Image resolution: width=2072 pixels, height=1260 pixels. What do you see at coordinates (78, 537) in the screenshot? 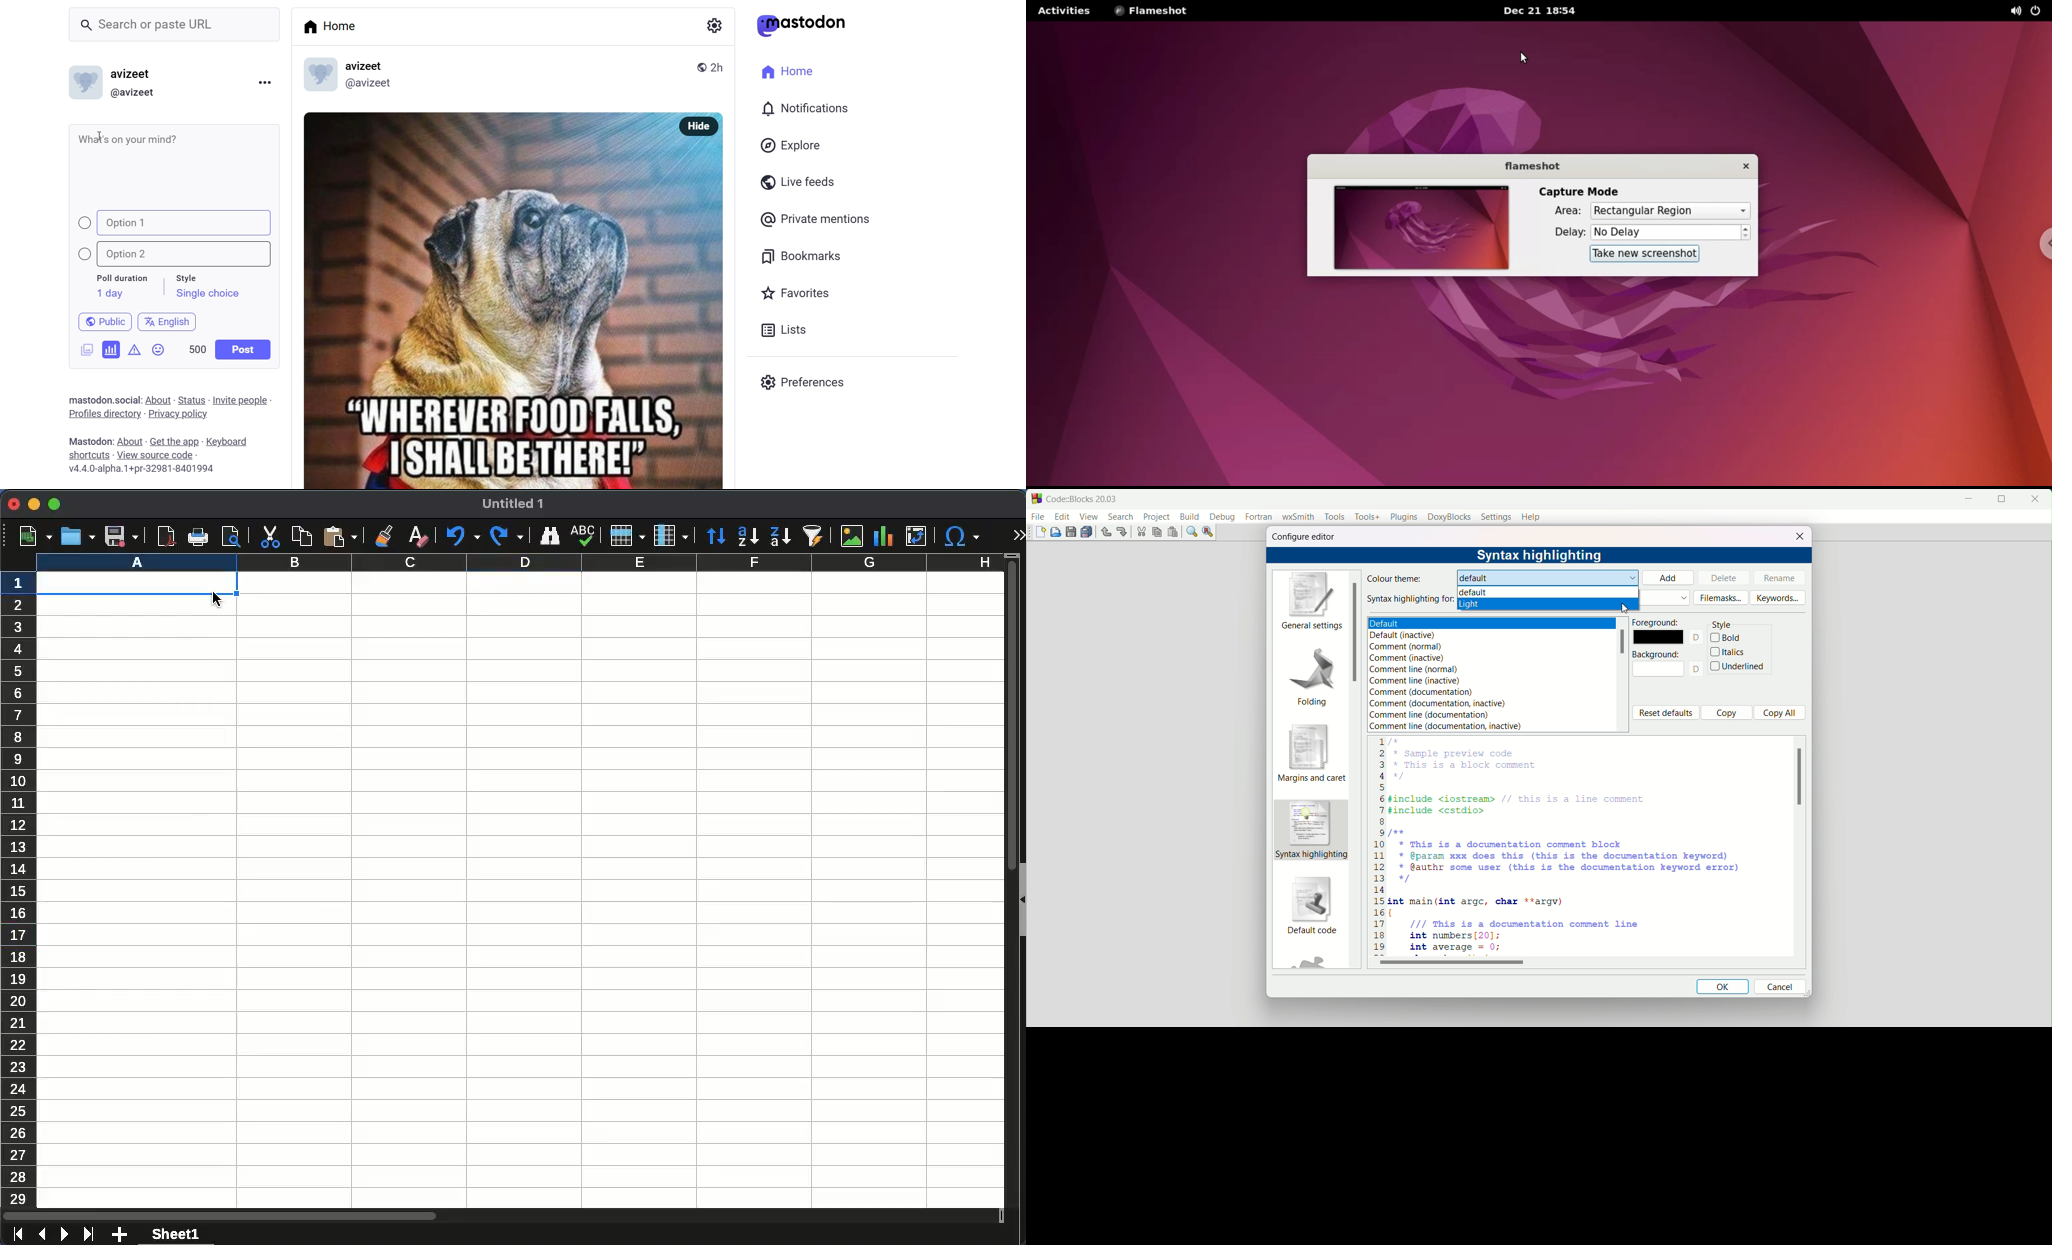
I see `open` at bounding box center [78, 537].